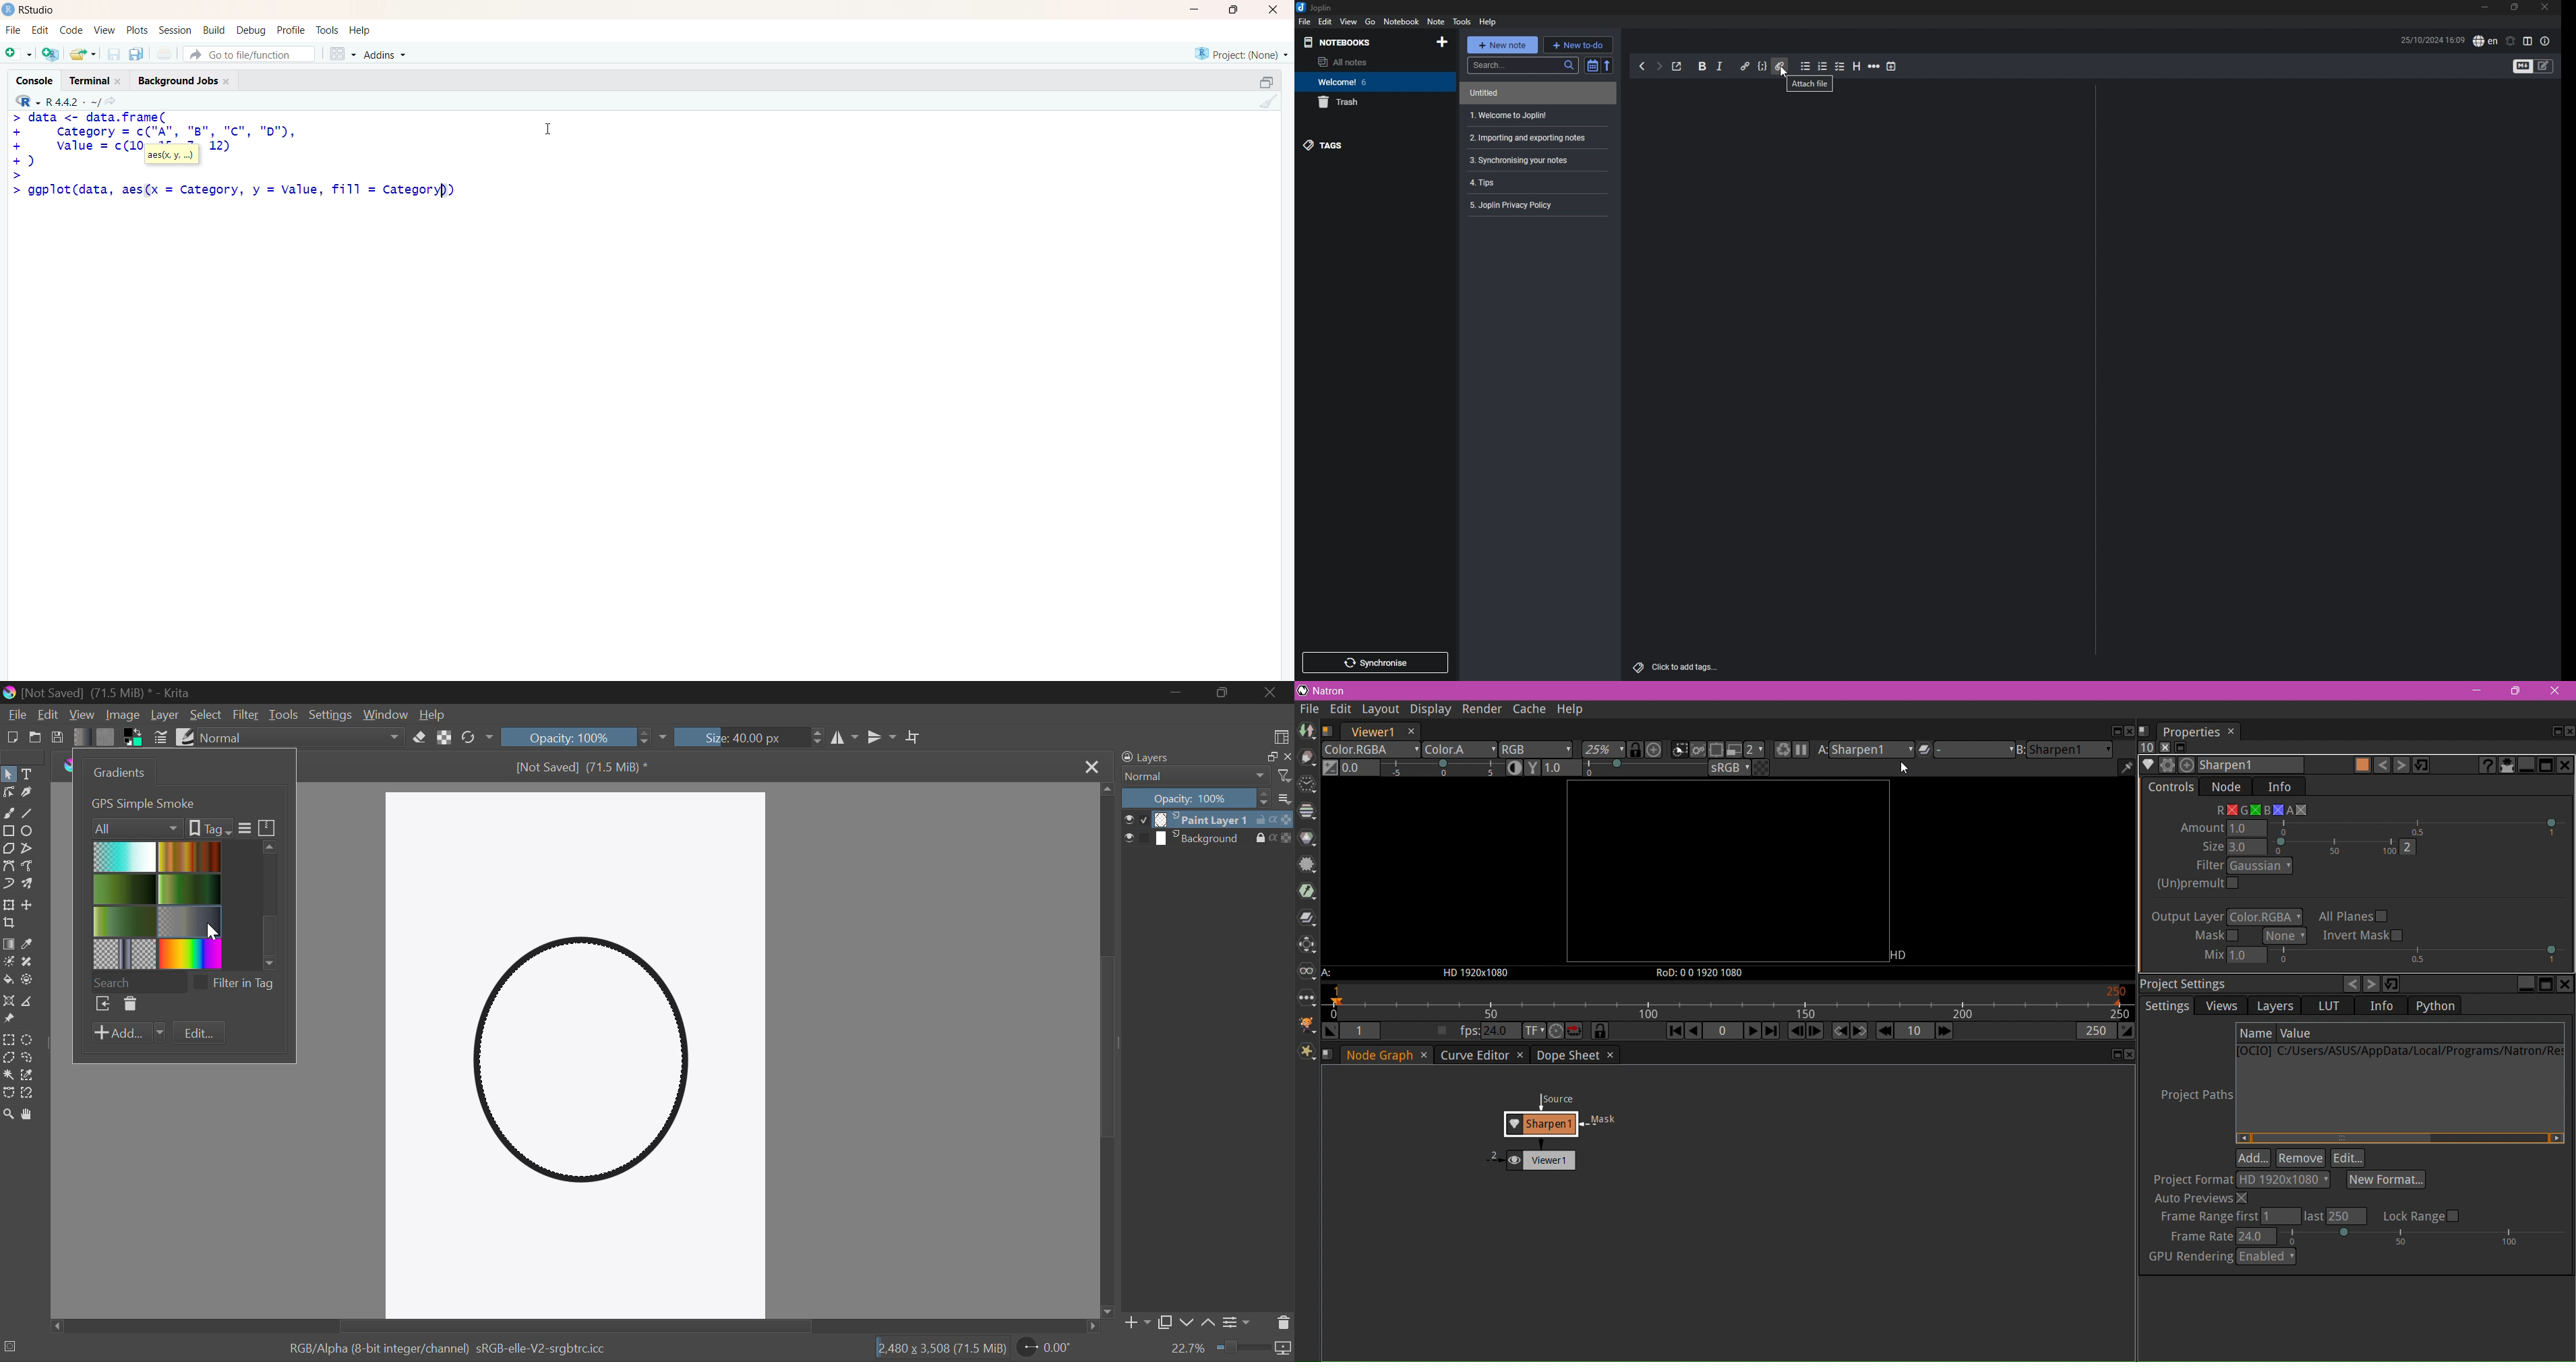 The height and width of the screenshot is (1372, 2576). What do you see at coordinates (9, 9) in the screenshot?
I see `logo` at bounding box center [9, 9].